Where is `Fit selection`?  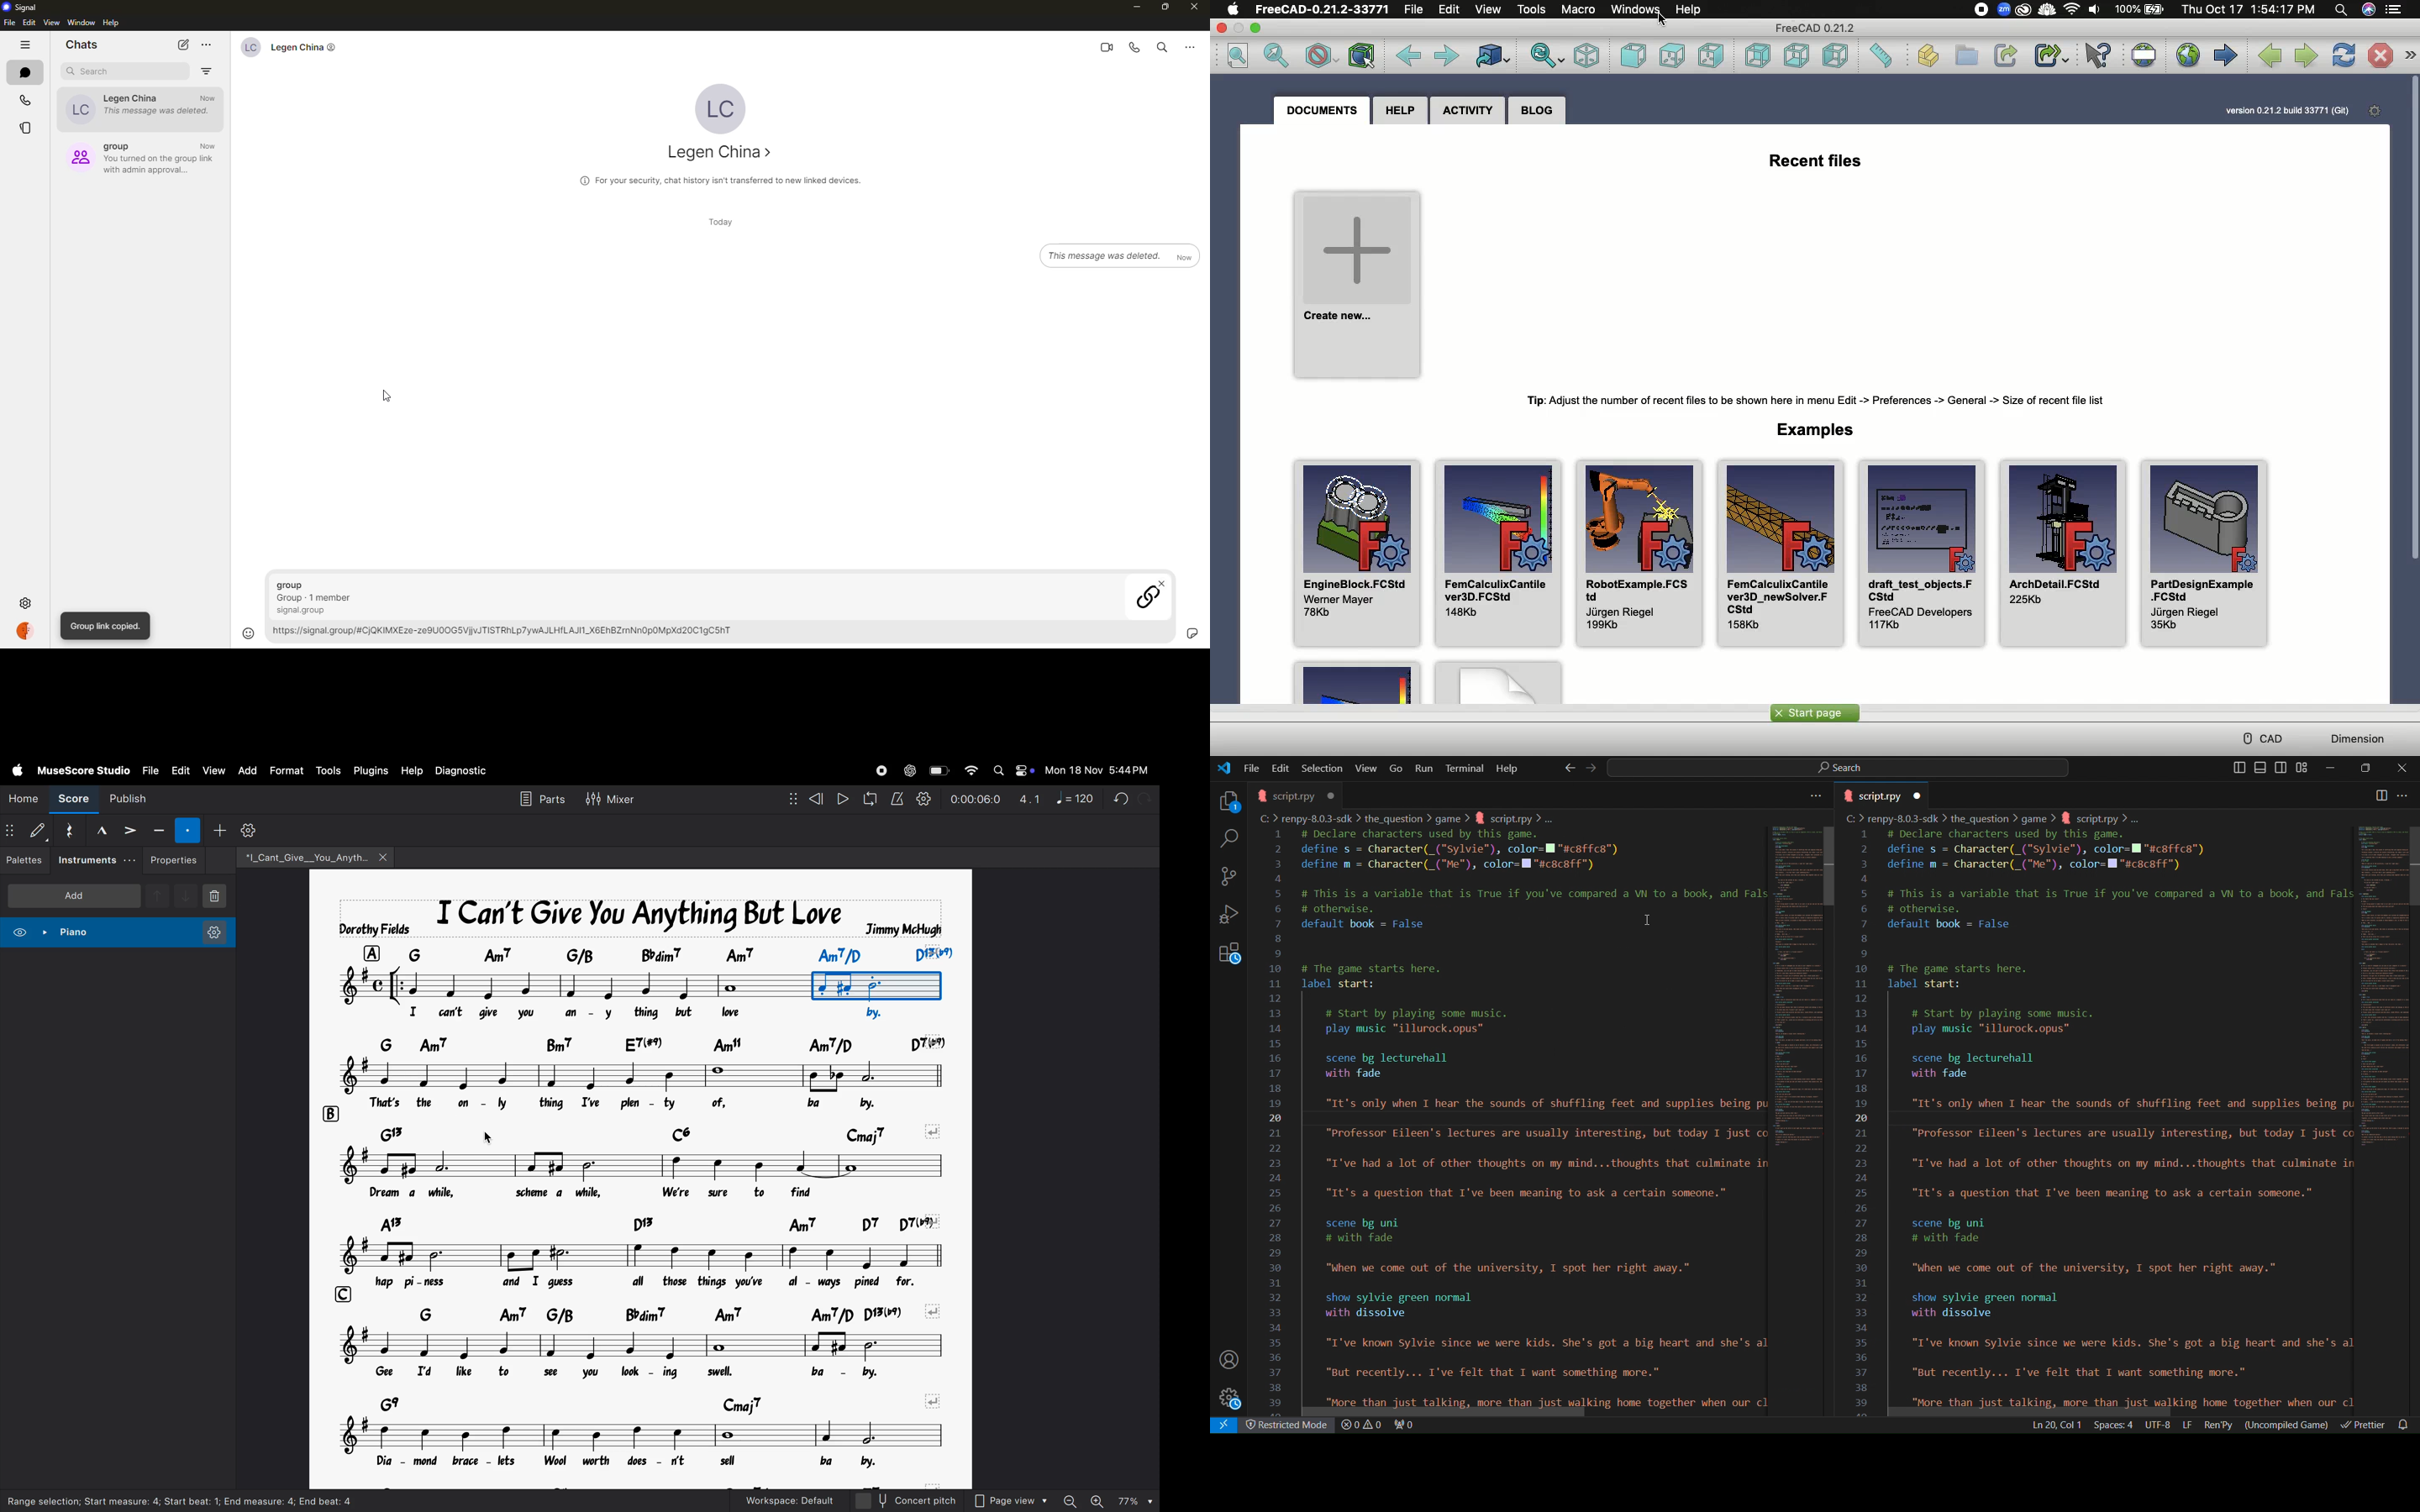
Fit selection is located at coordinates (1279, 55).